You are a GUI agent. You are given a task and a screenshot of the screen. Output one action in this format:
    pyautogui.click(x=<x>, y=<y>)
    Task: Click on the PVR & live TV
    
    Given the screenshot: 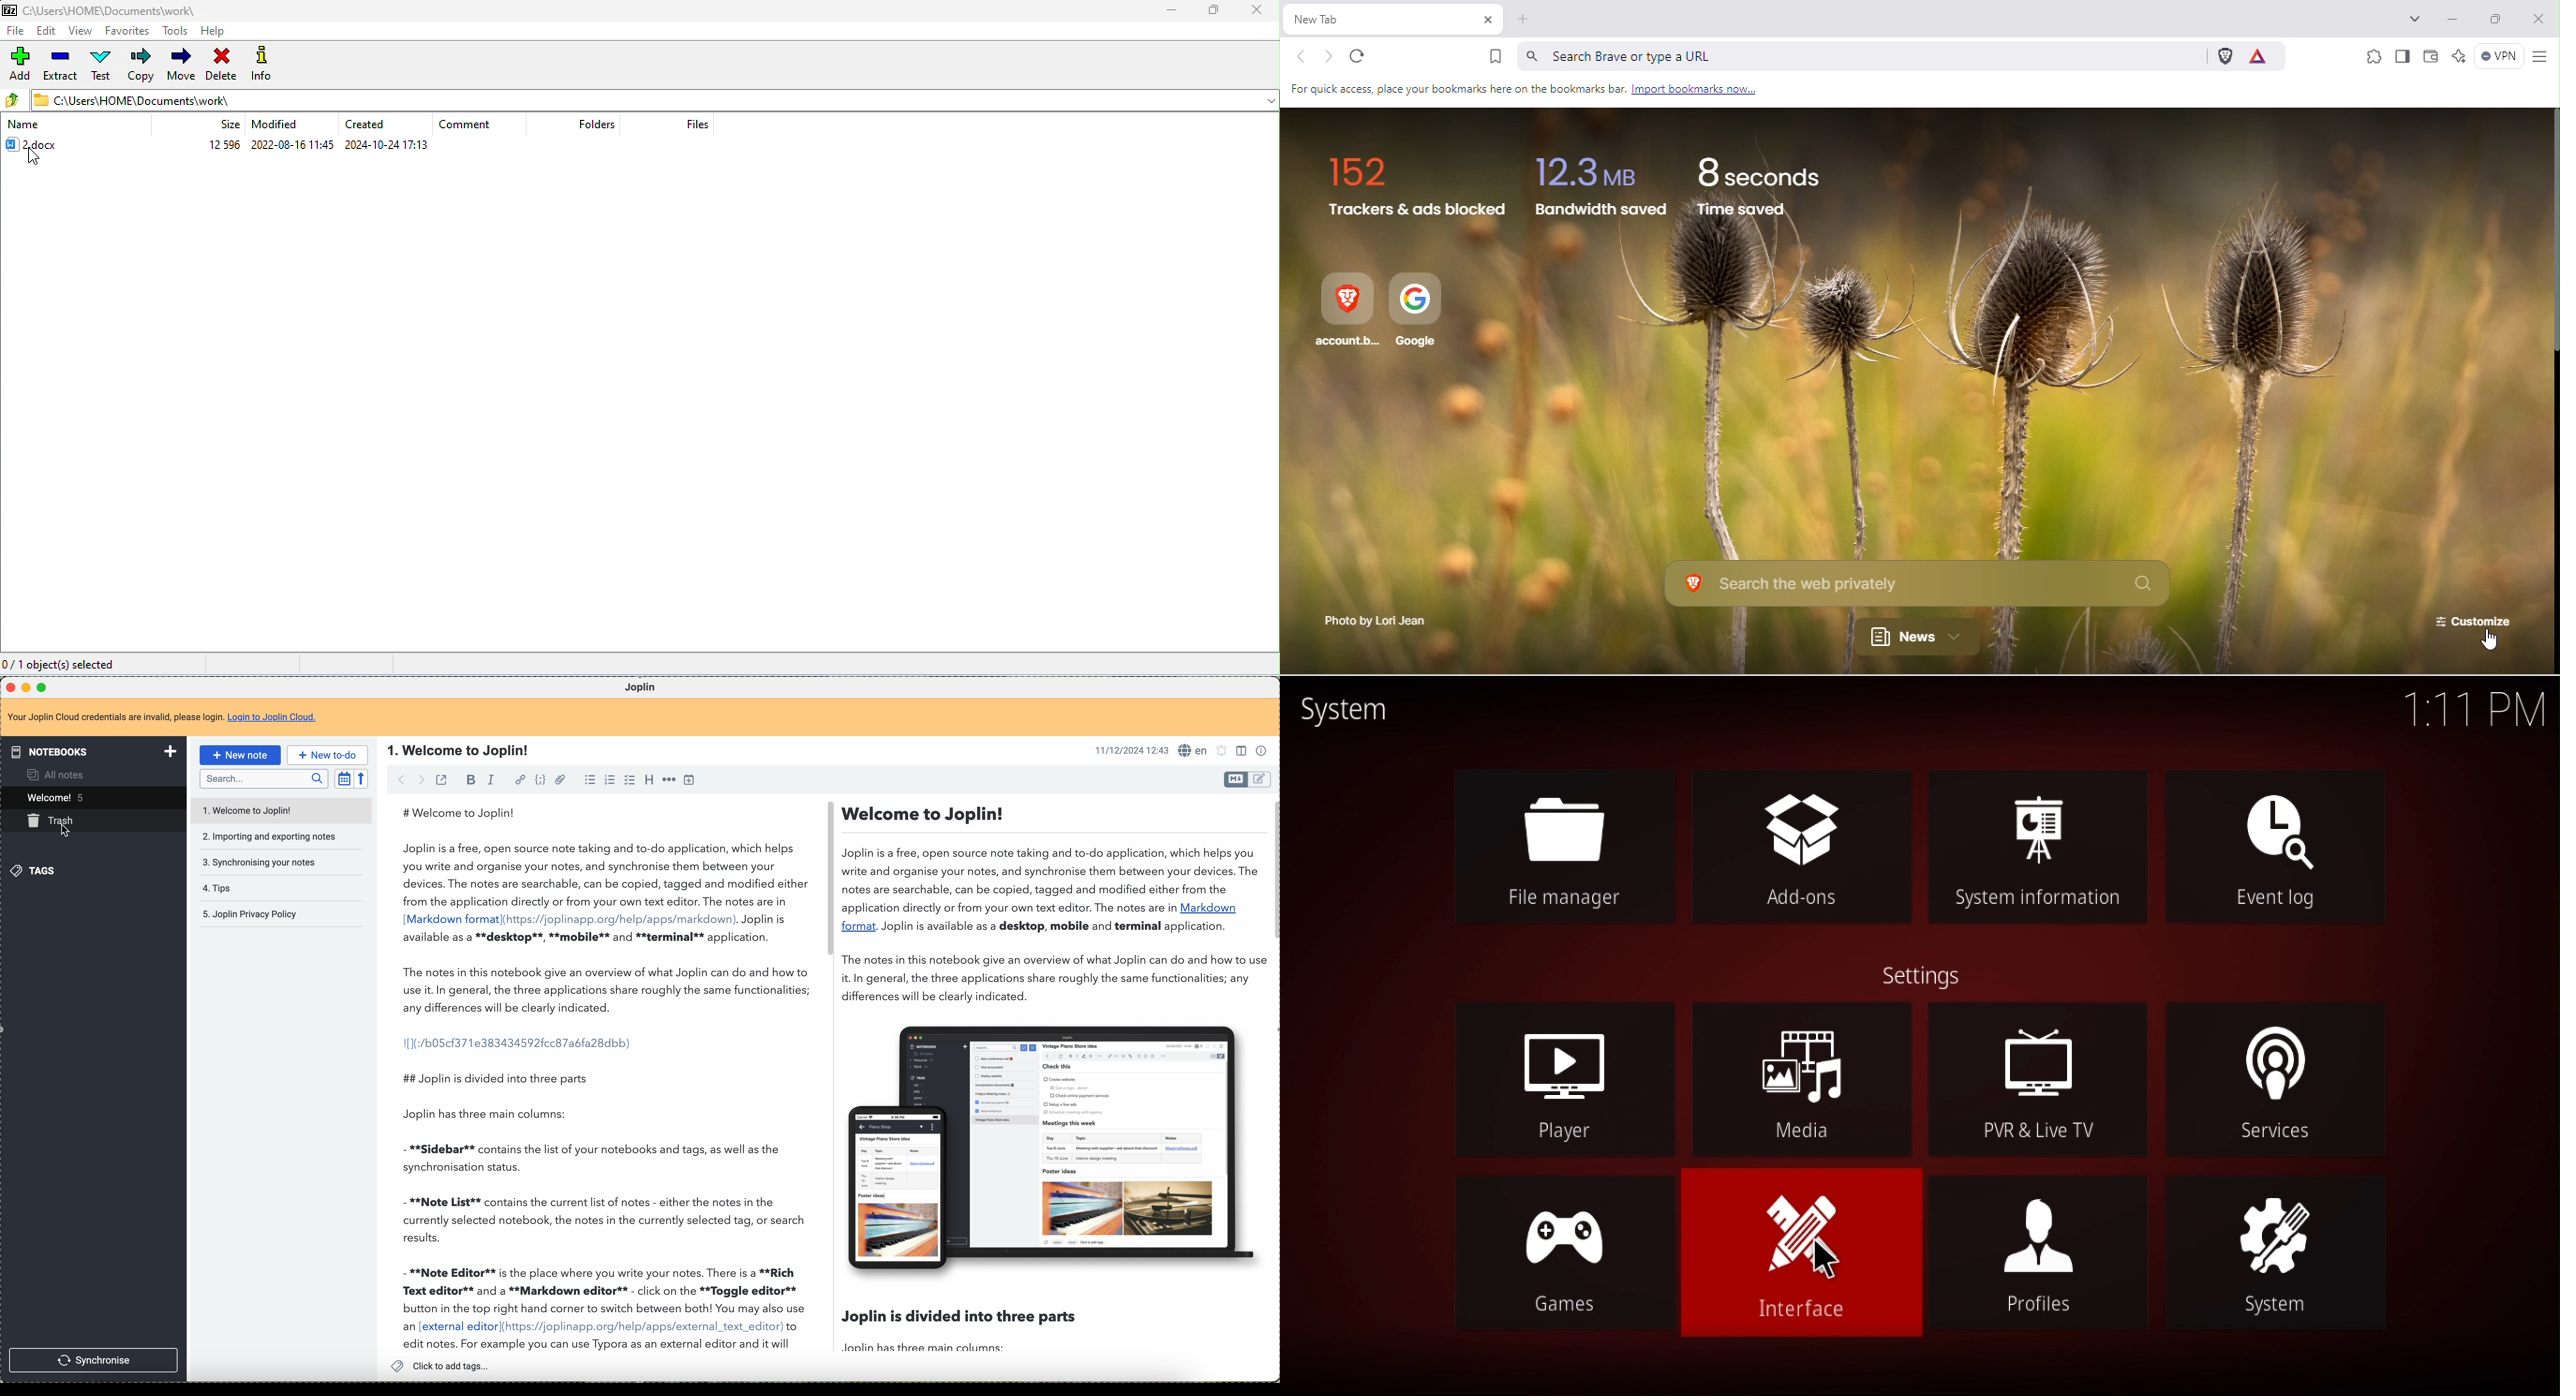 What is the action you would take?
    pyautogui.click(x=2033, y=1080)
    